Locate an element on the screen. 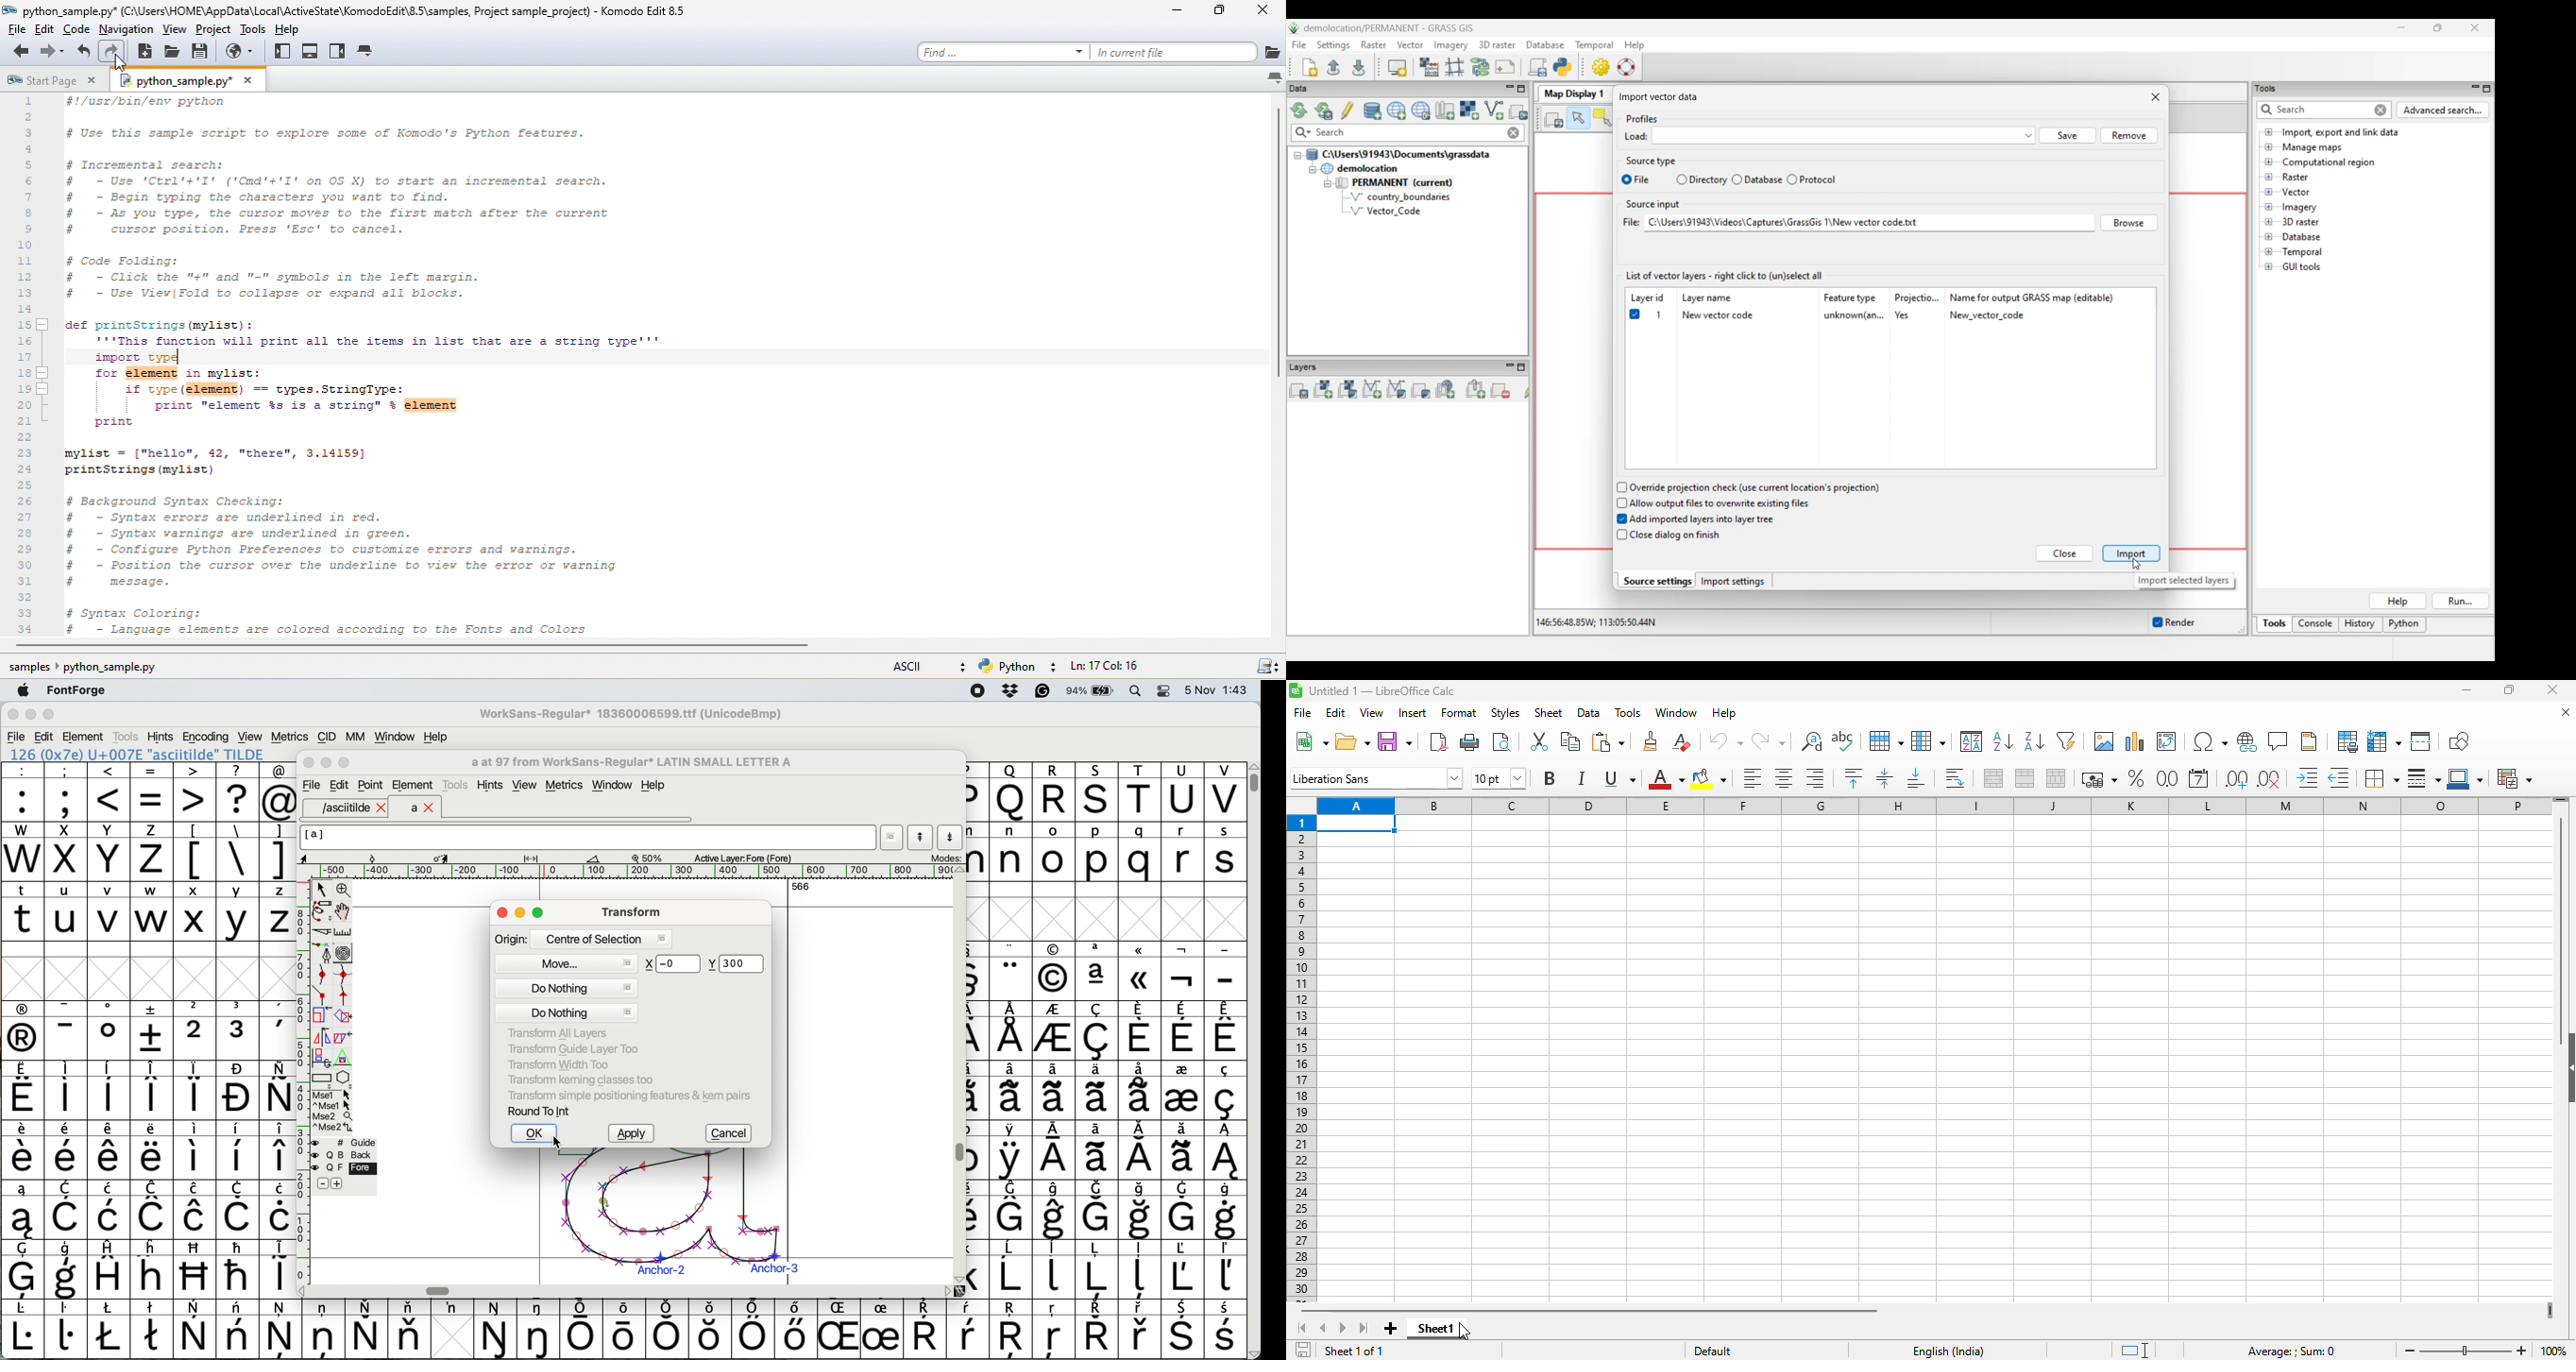 The image size is (2576, 1372). change whether spiro is active or not is located at coordinates (344, 952).